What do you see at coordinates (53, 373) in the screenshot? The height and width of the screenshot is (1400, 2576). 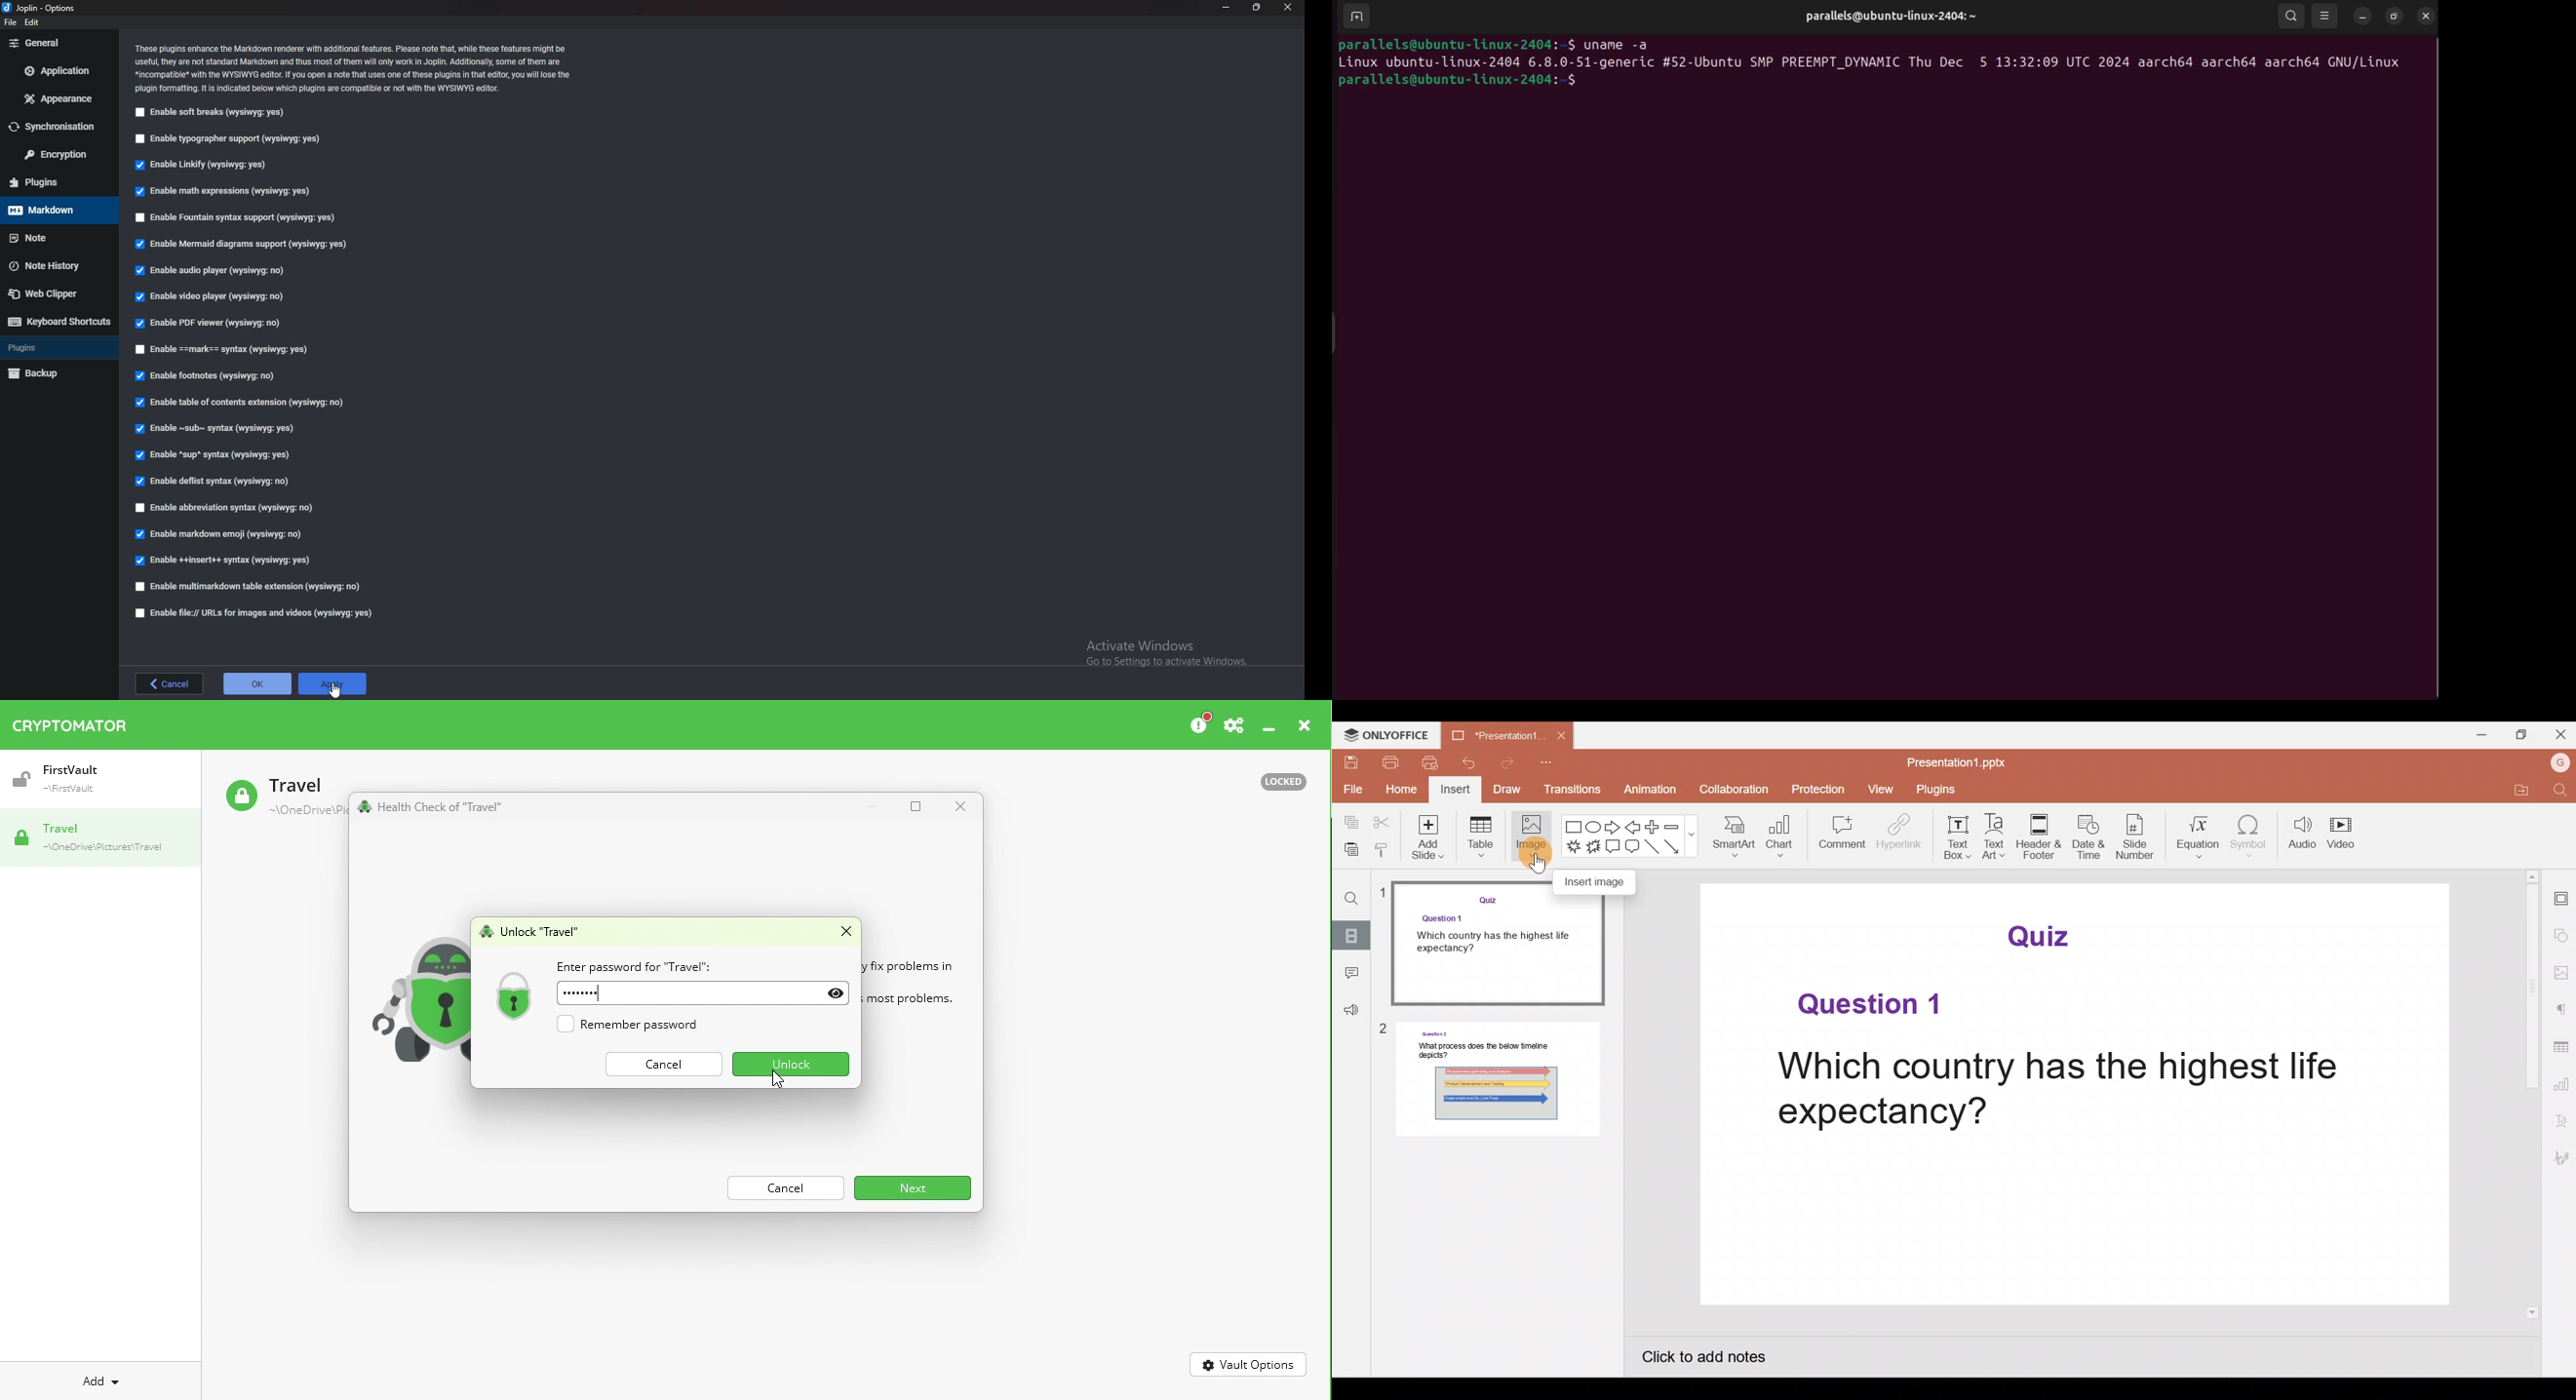 I see `Back up` at bounding box center [53, 373].